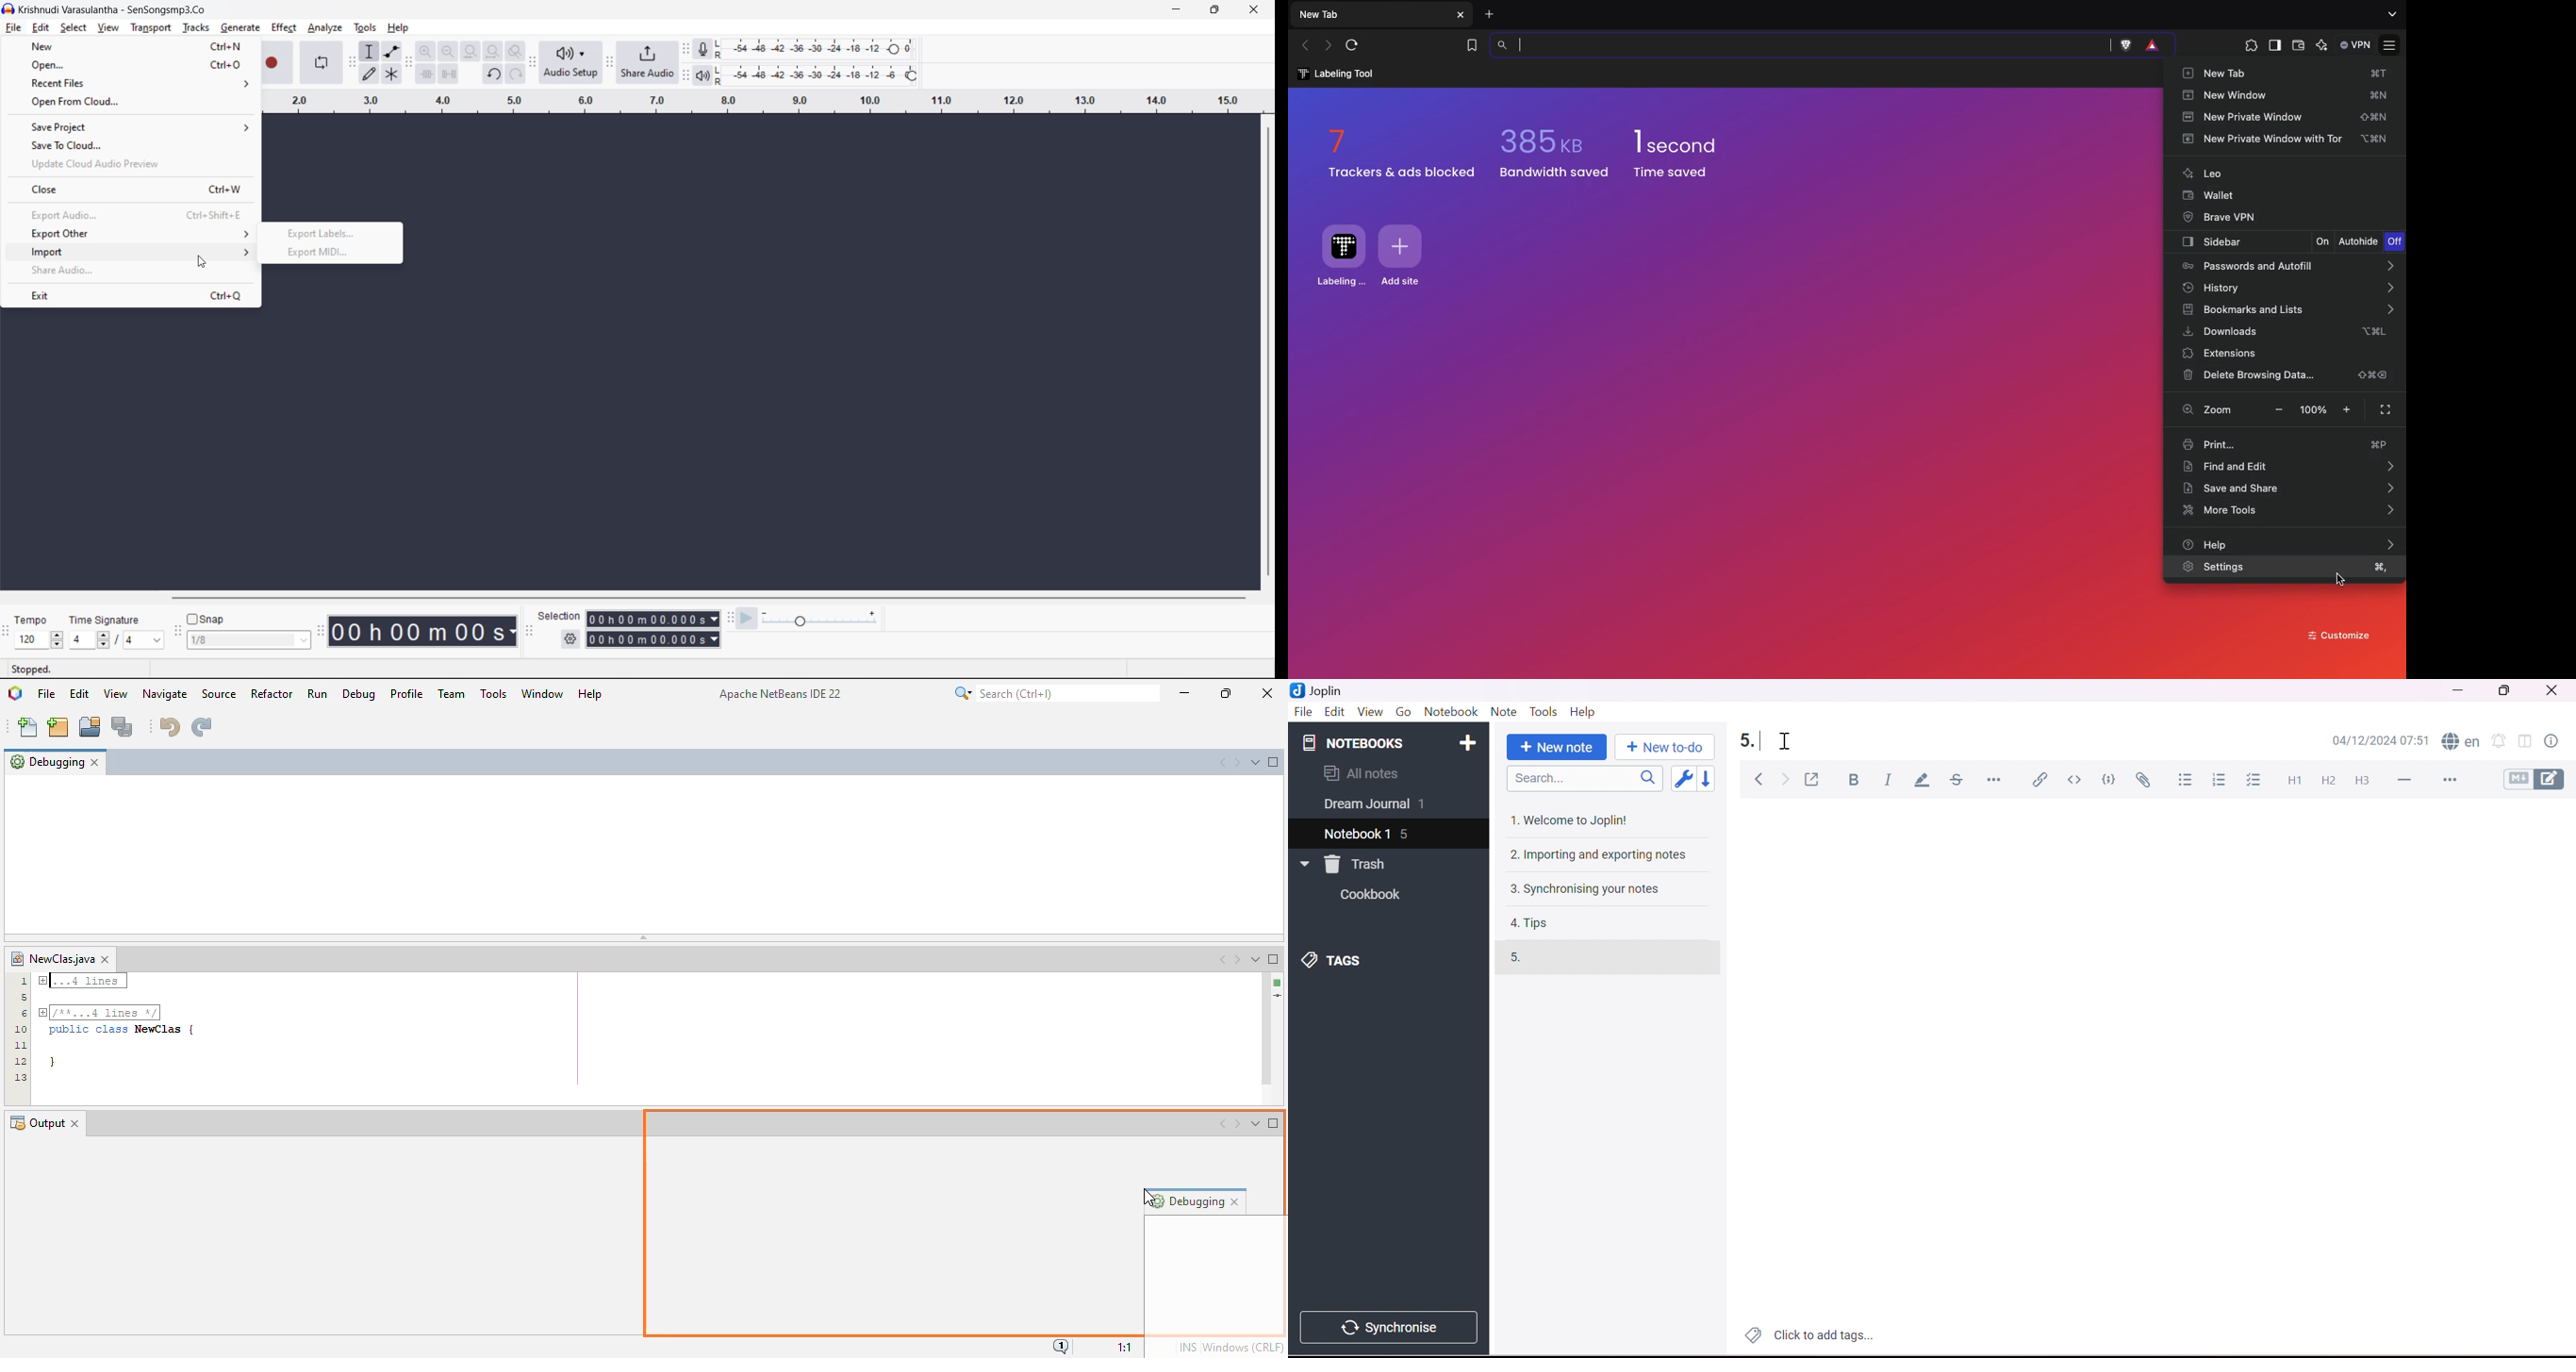 The height and width of the screenshot is (1372, 2576). I want to click on Toggle sort order field, so click(1686, 780).